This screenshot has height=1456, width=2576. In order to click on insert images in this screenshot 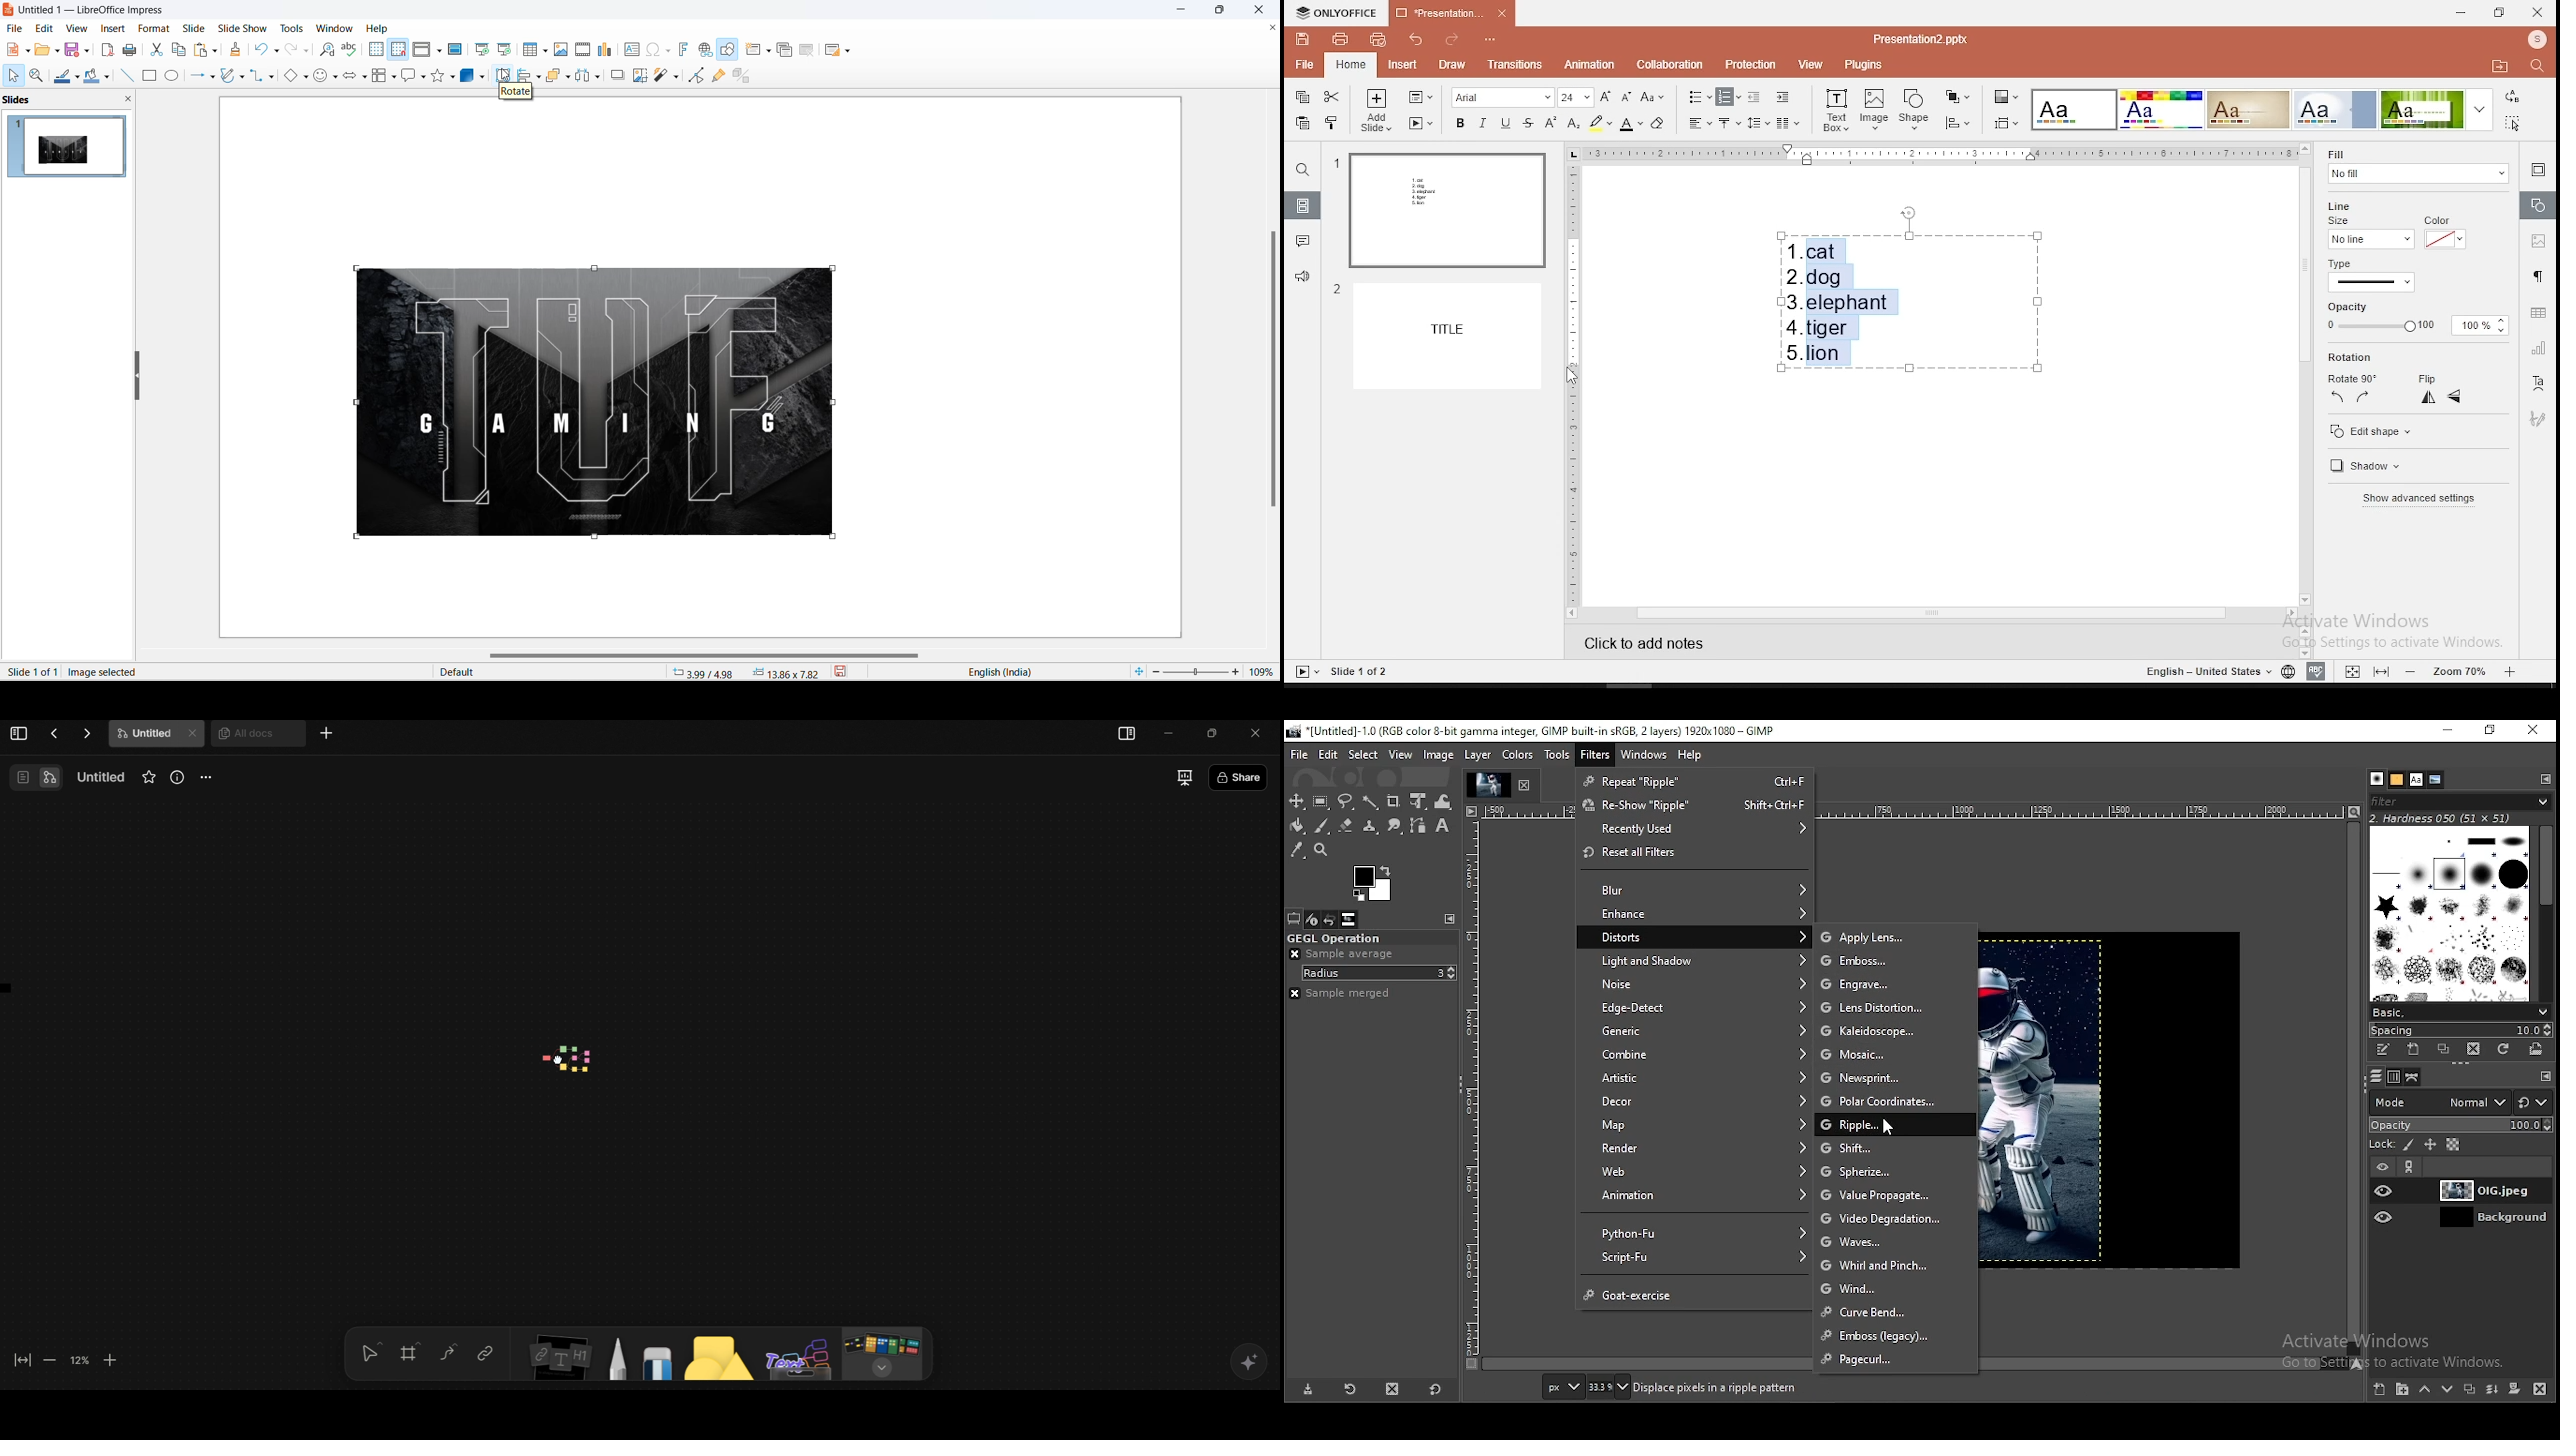, I will do `click(561, 49)`.